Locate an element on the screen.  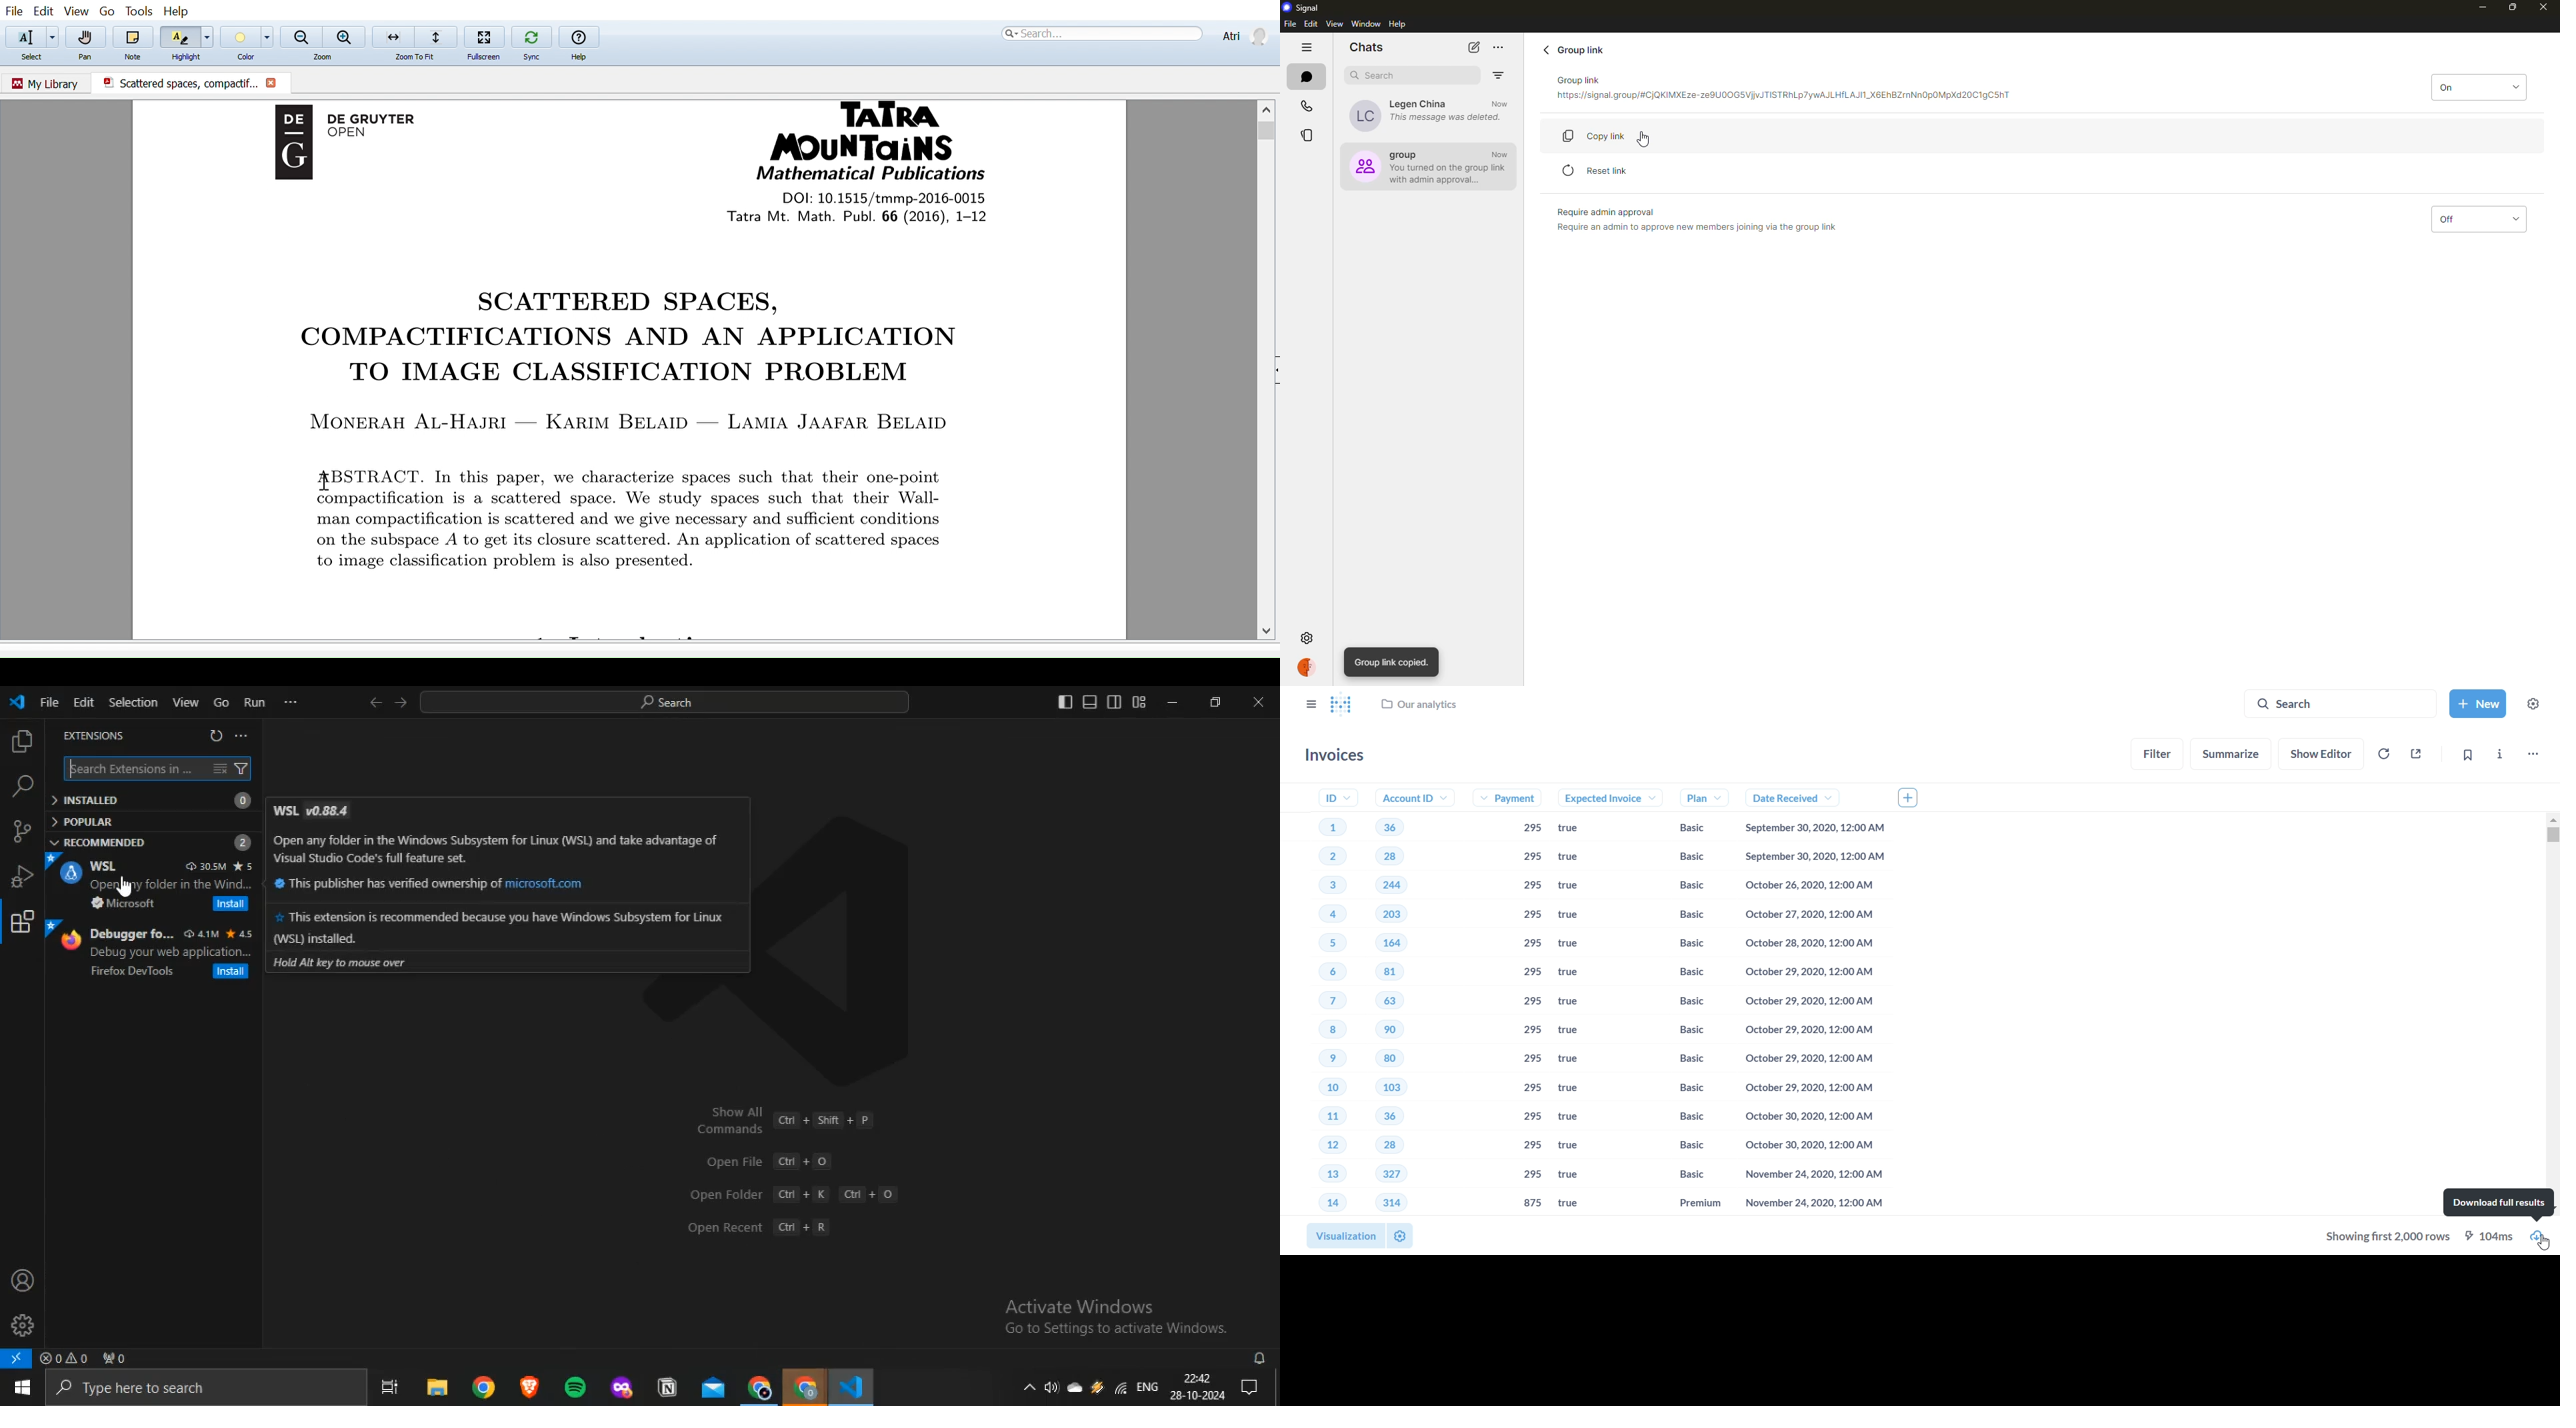
Go is located at coordinates (221, 702).